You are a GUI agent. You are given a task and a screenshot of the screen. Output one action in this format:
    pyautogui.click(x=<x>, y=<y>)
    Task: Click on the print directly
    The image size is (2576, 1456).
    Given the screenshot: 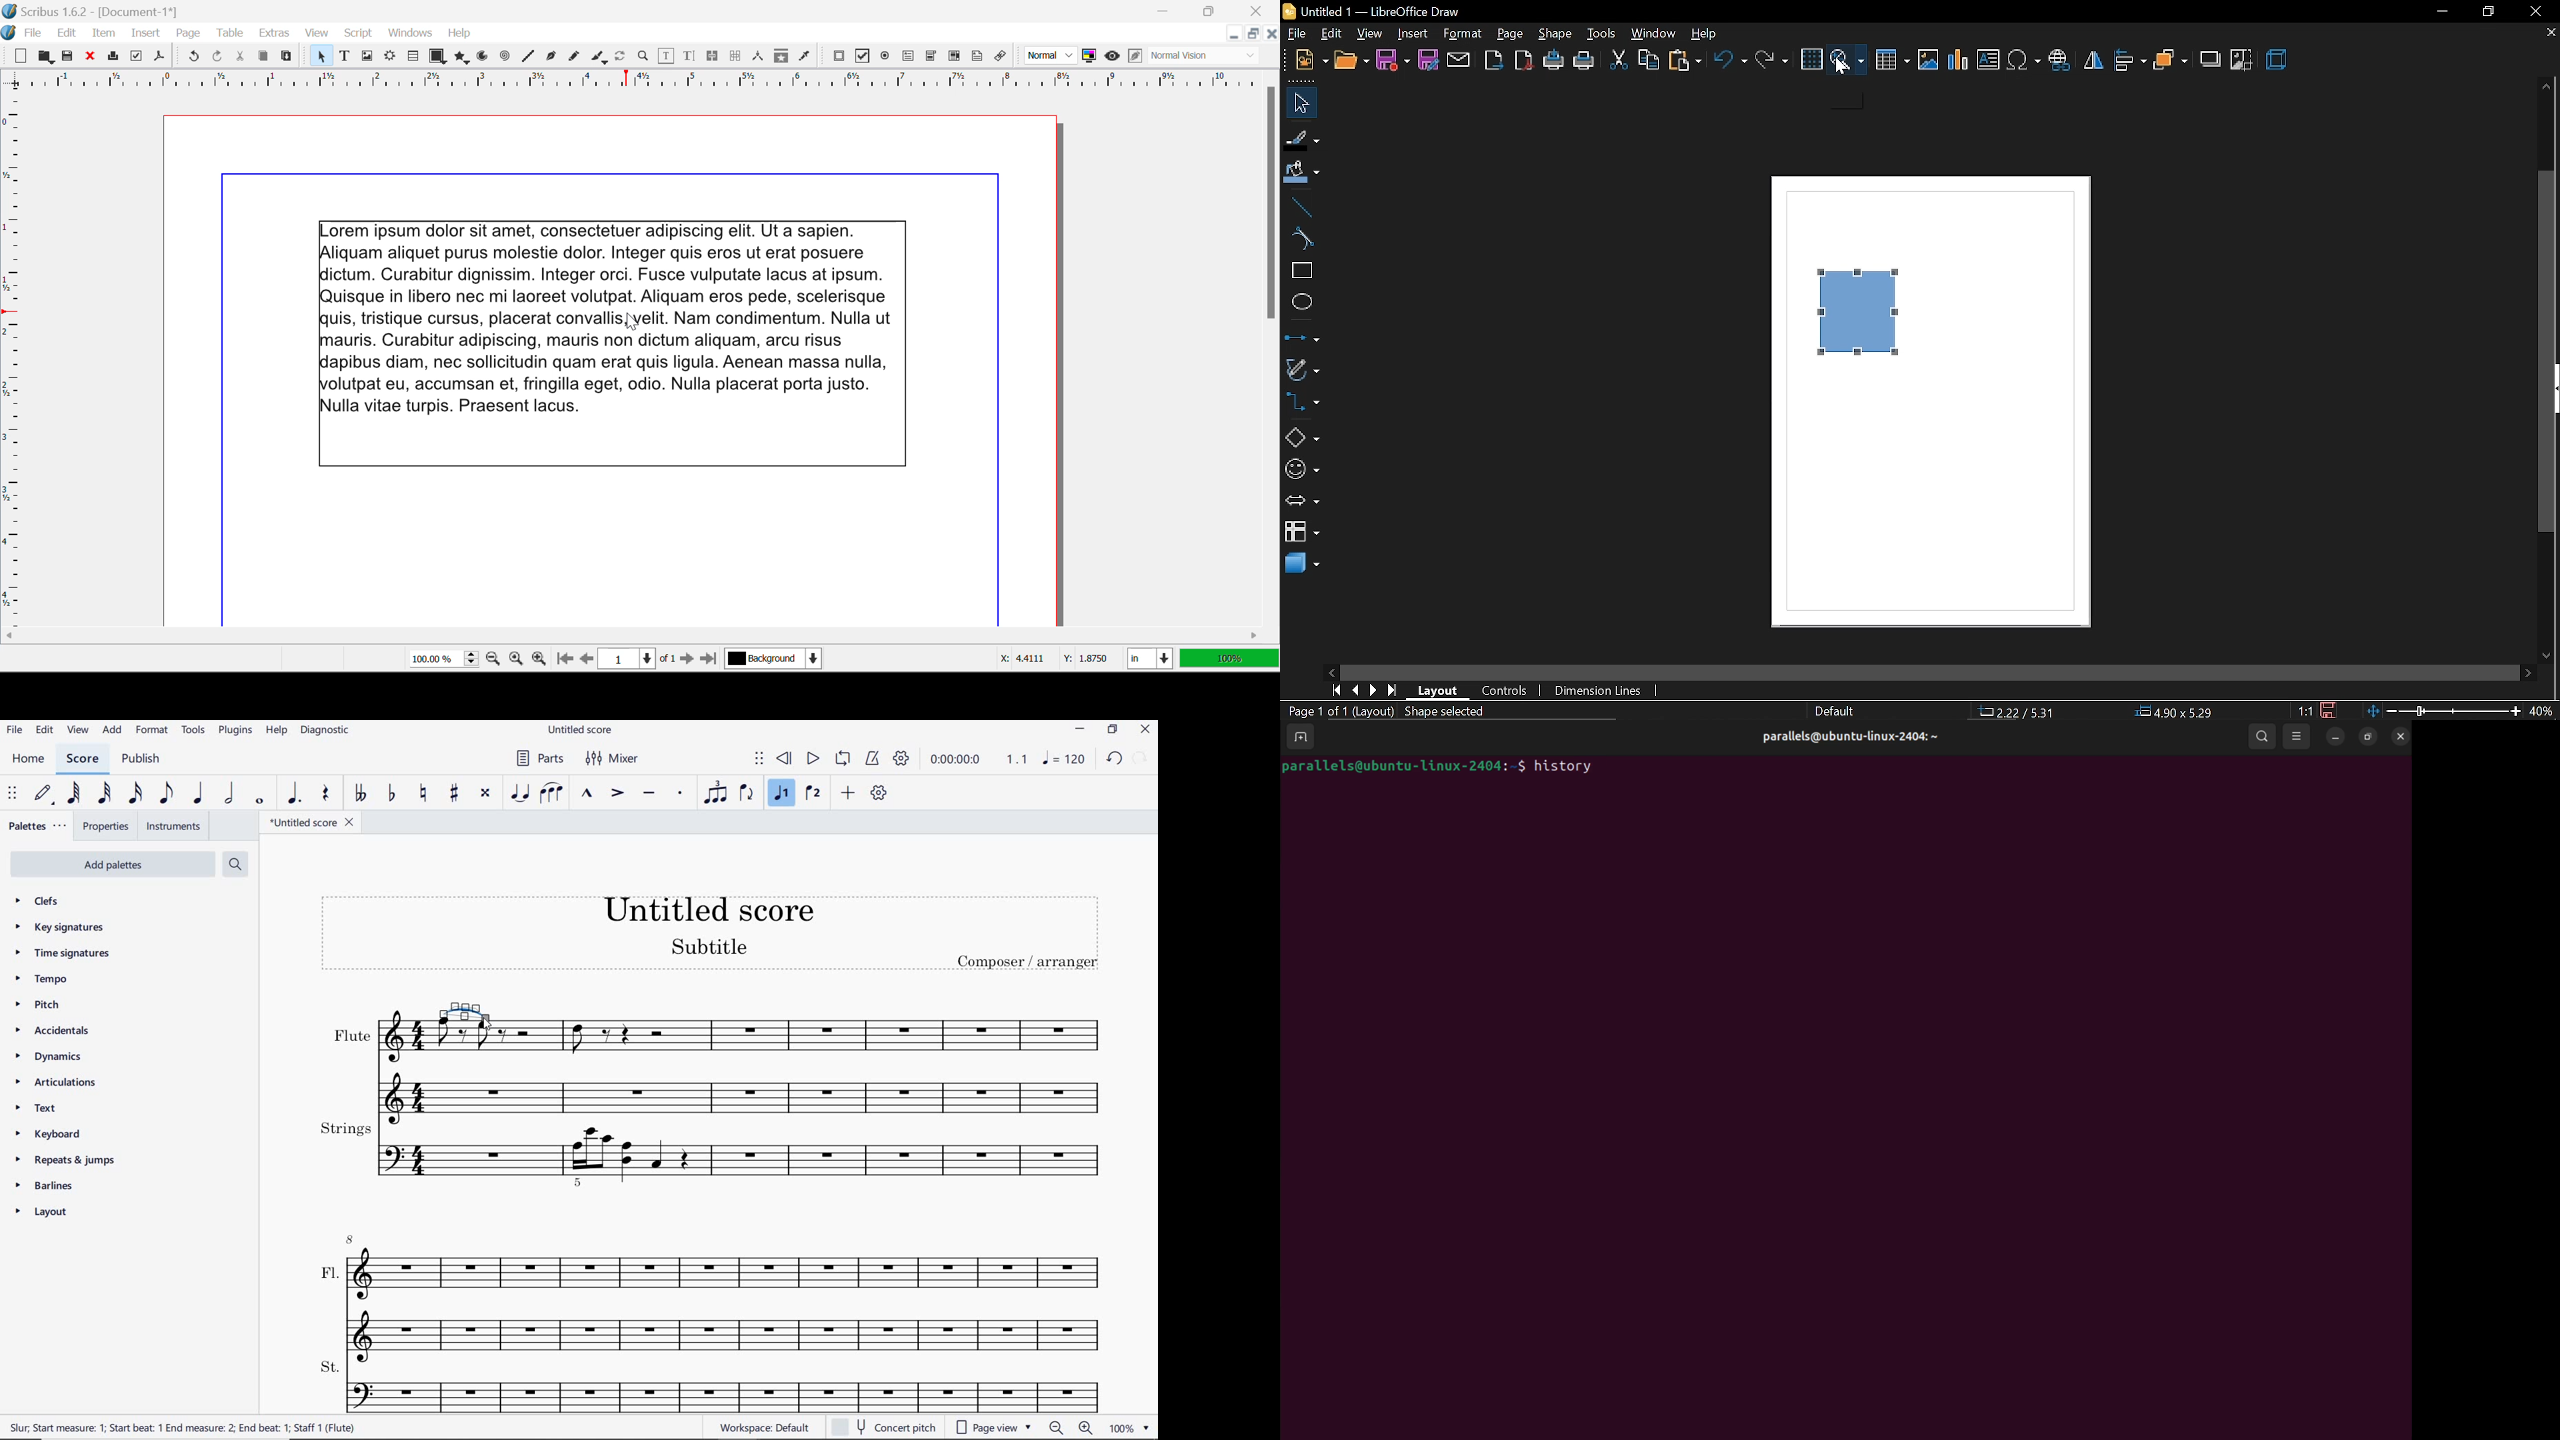 What is the action you would take?
    pyautogui.click(x=1554, y=61)
    